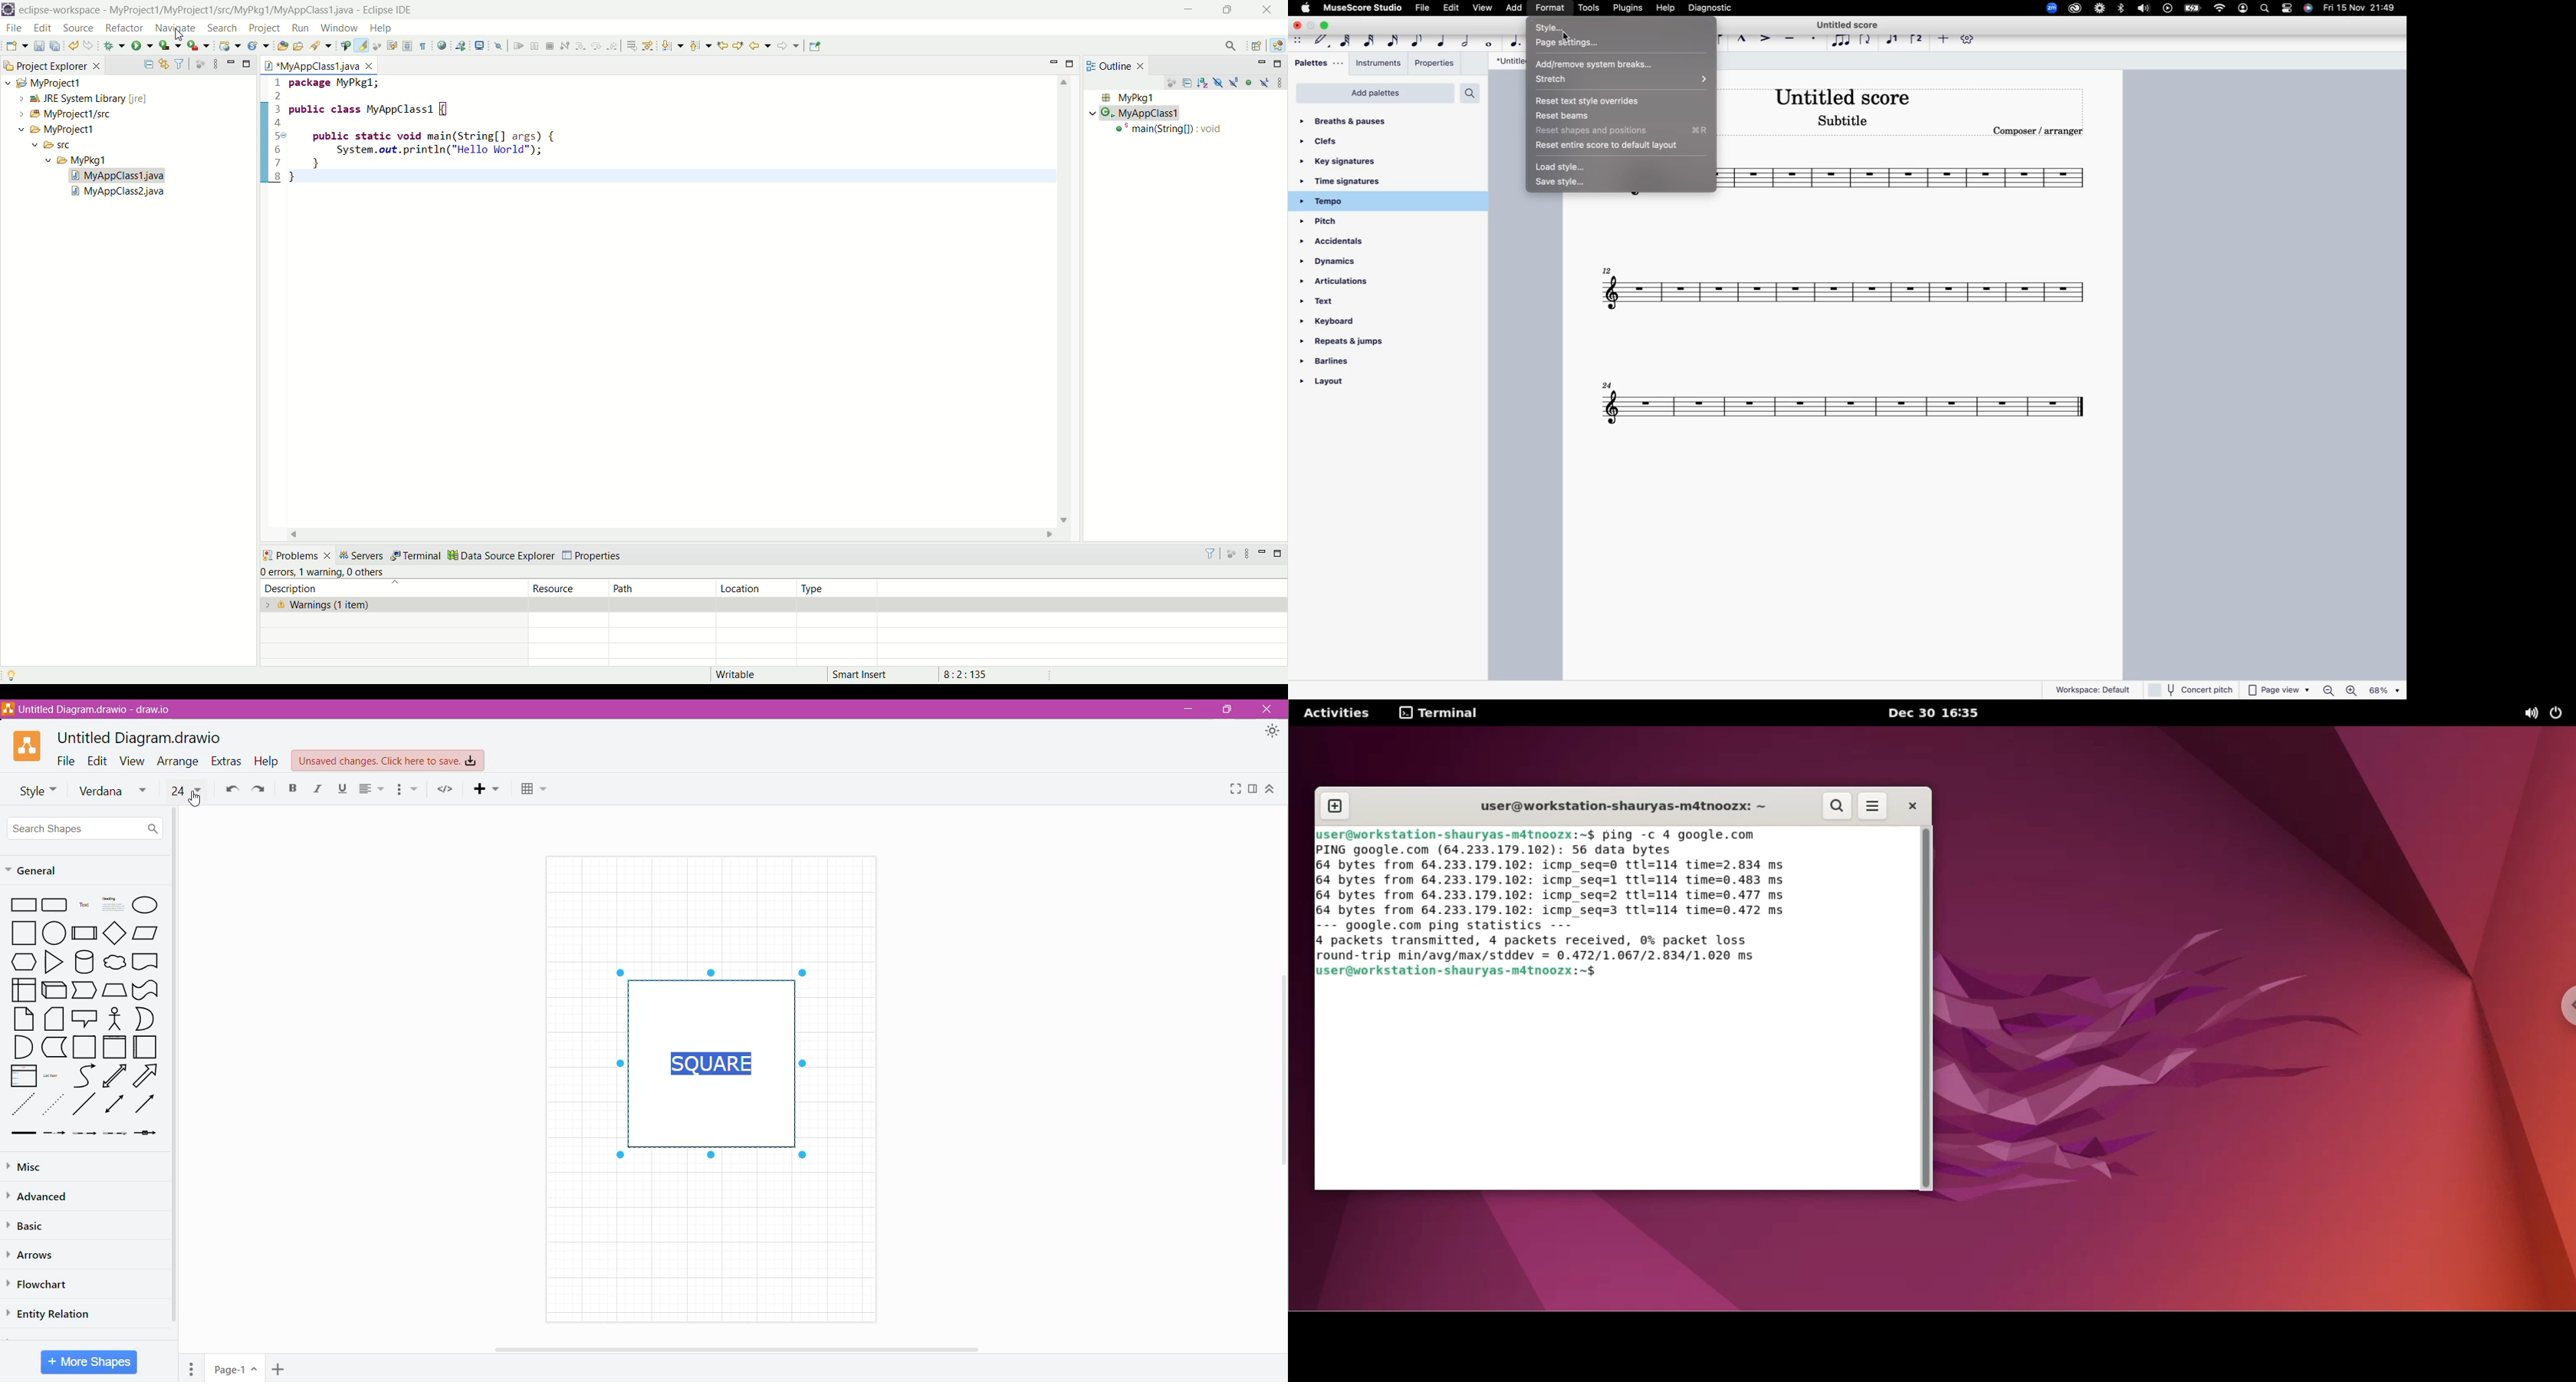  Describe the element at coordinates (52, 1079) in the screenshot. I see `List Item` at that location.